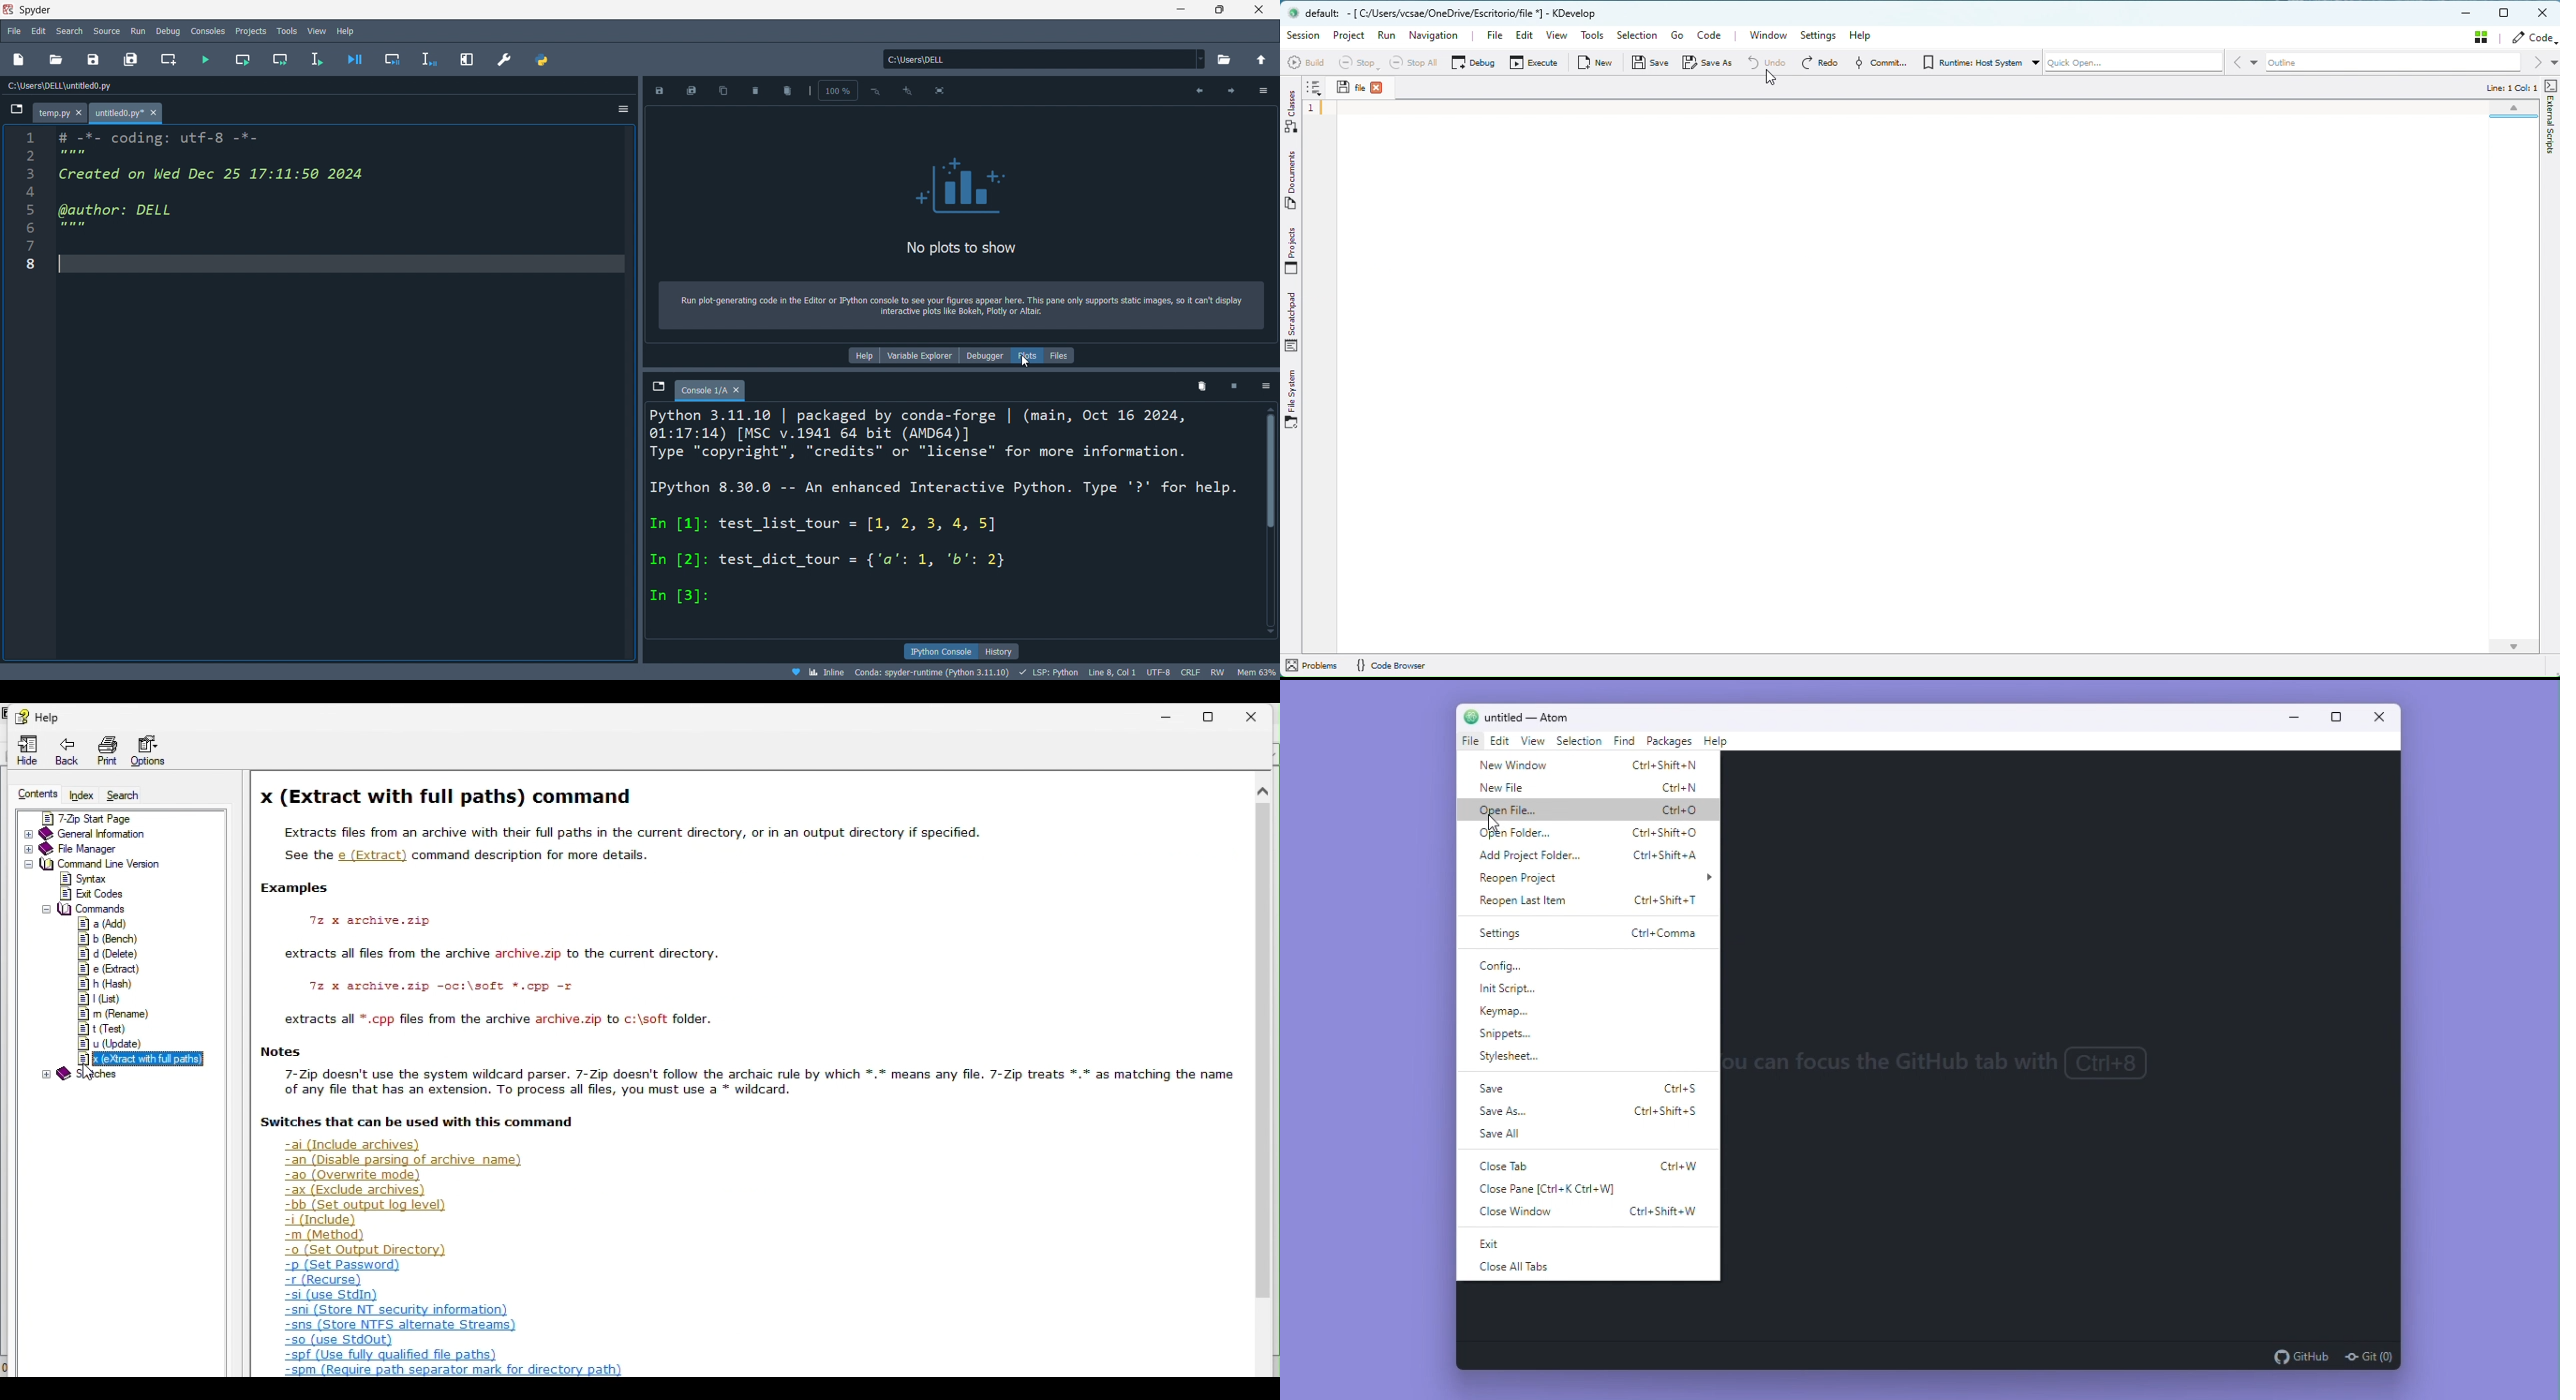  What do you see at coordinates (1026, 362) in the screenshot?
I see `cursor` at bounding box center [1026, 362].